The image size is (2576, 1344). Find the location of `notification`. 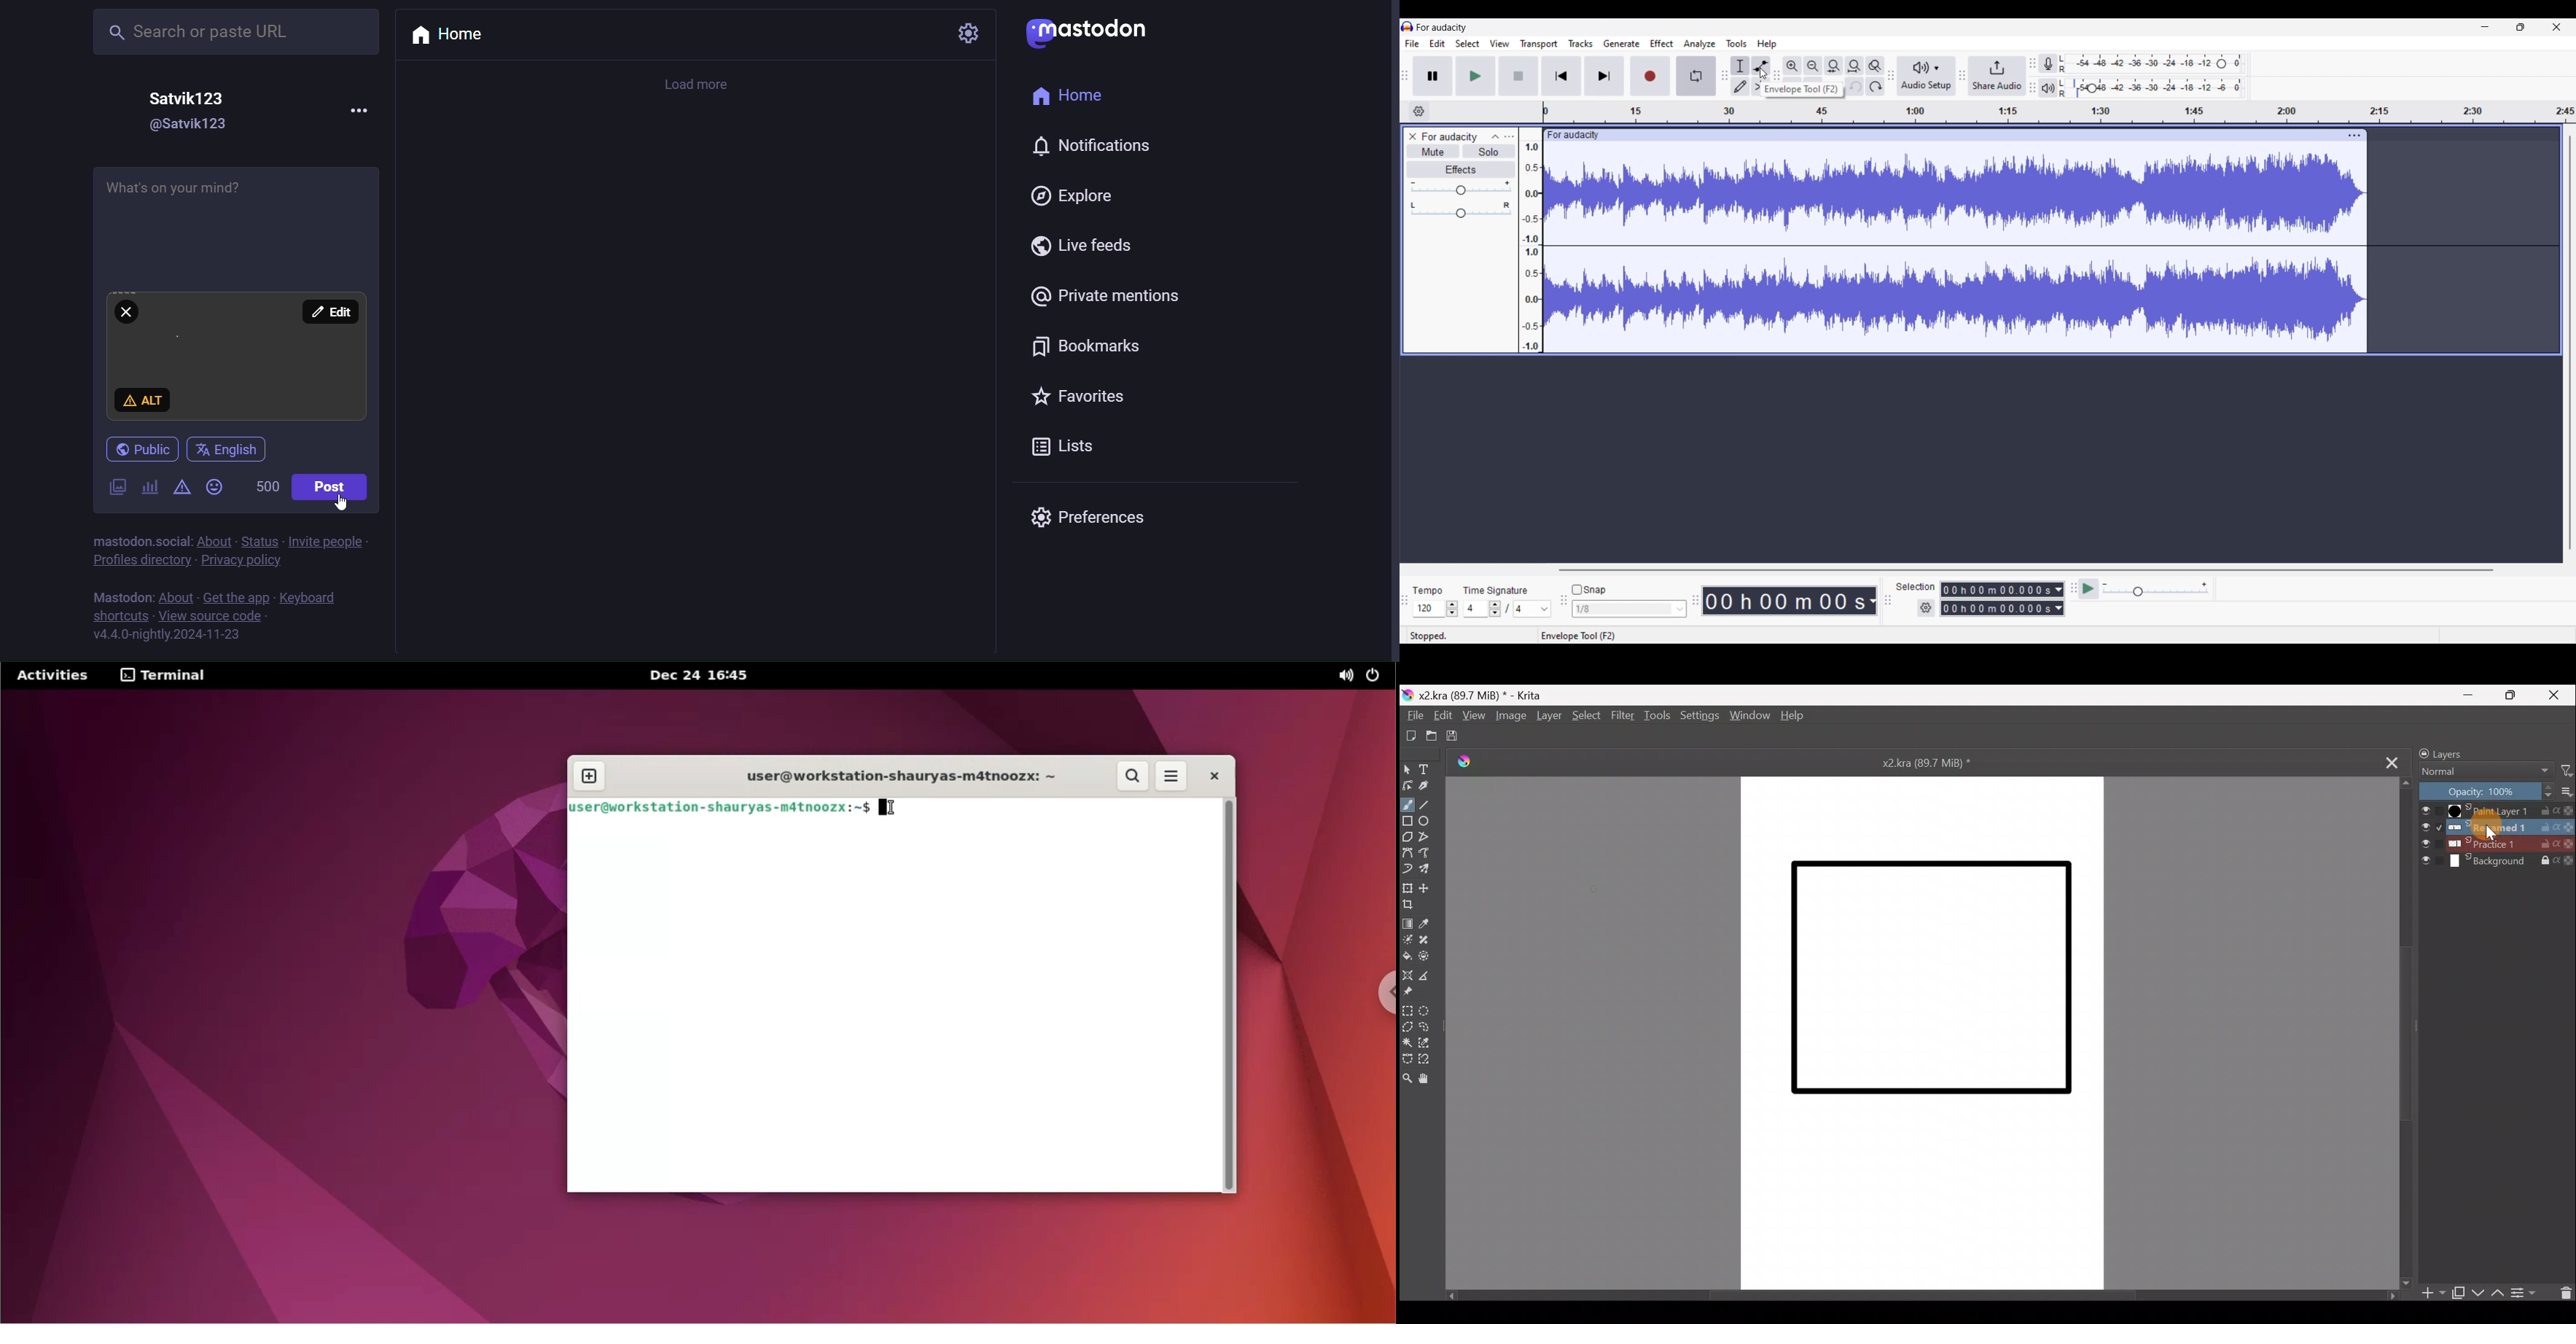

notification is located at coordinates (1089, 144).